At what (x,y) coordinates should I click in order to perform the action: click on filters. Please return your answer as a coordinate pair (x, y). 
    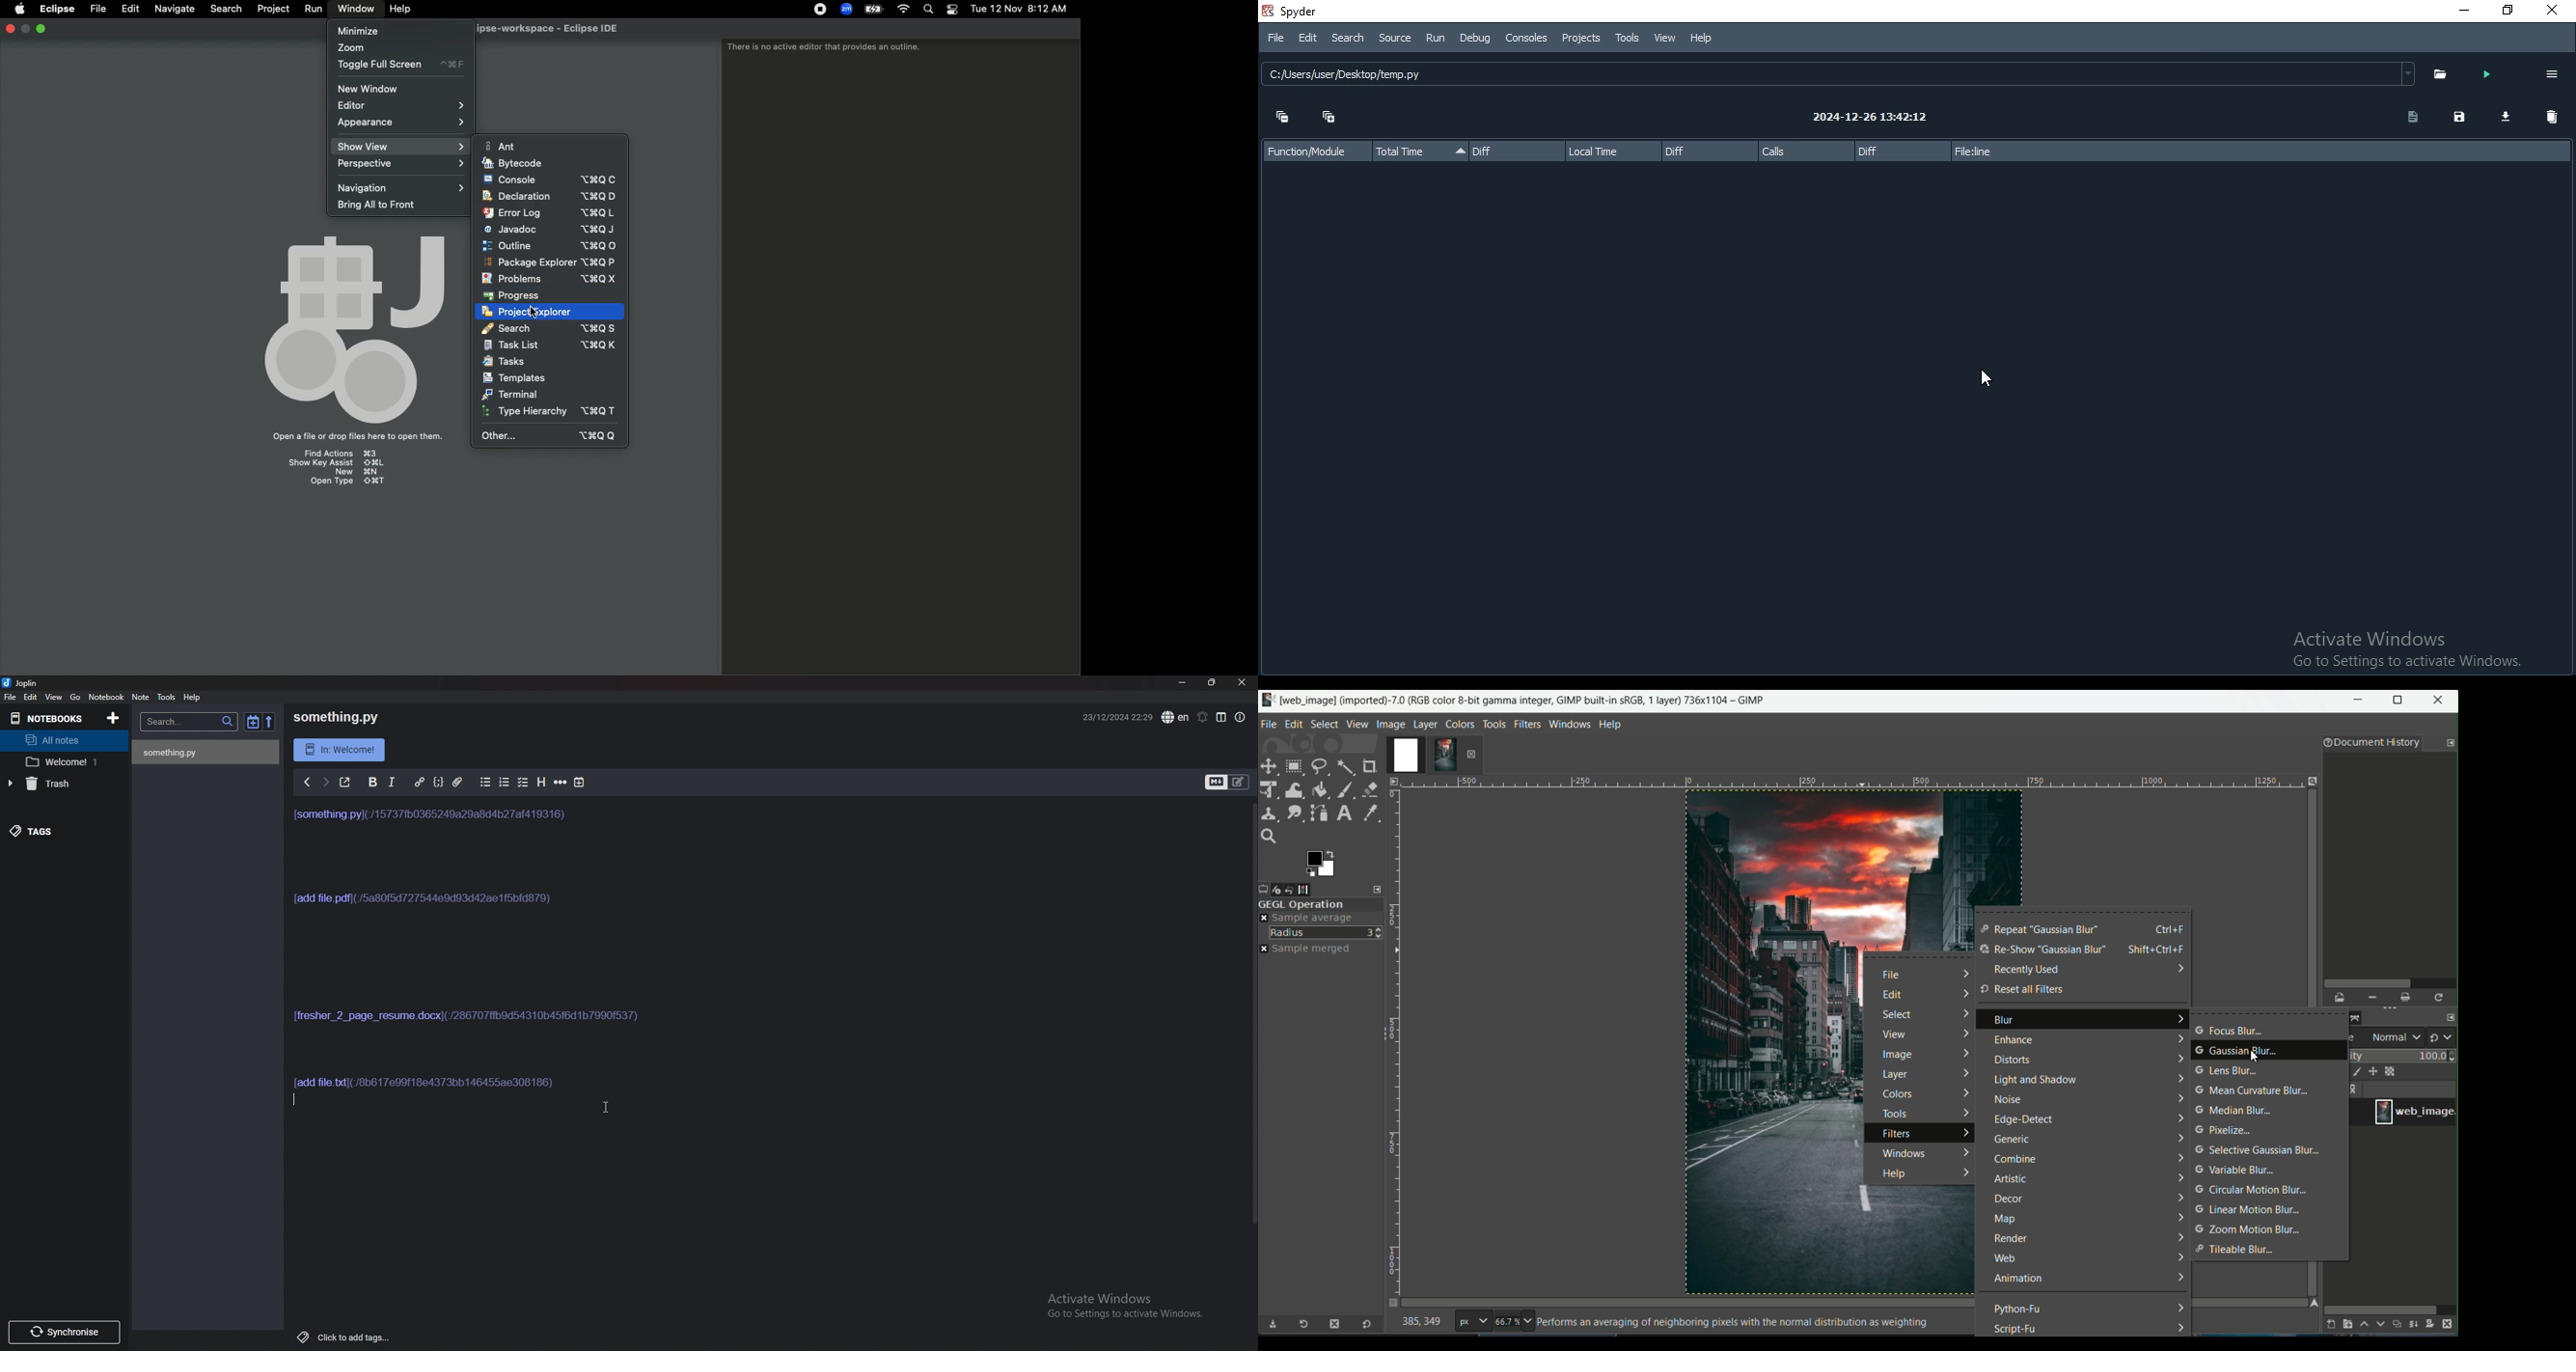
    Looking at the image, I should click on (1898, 1135).